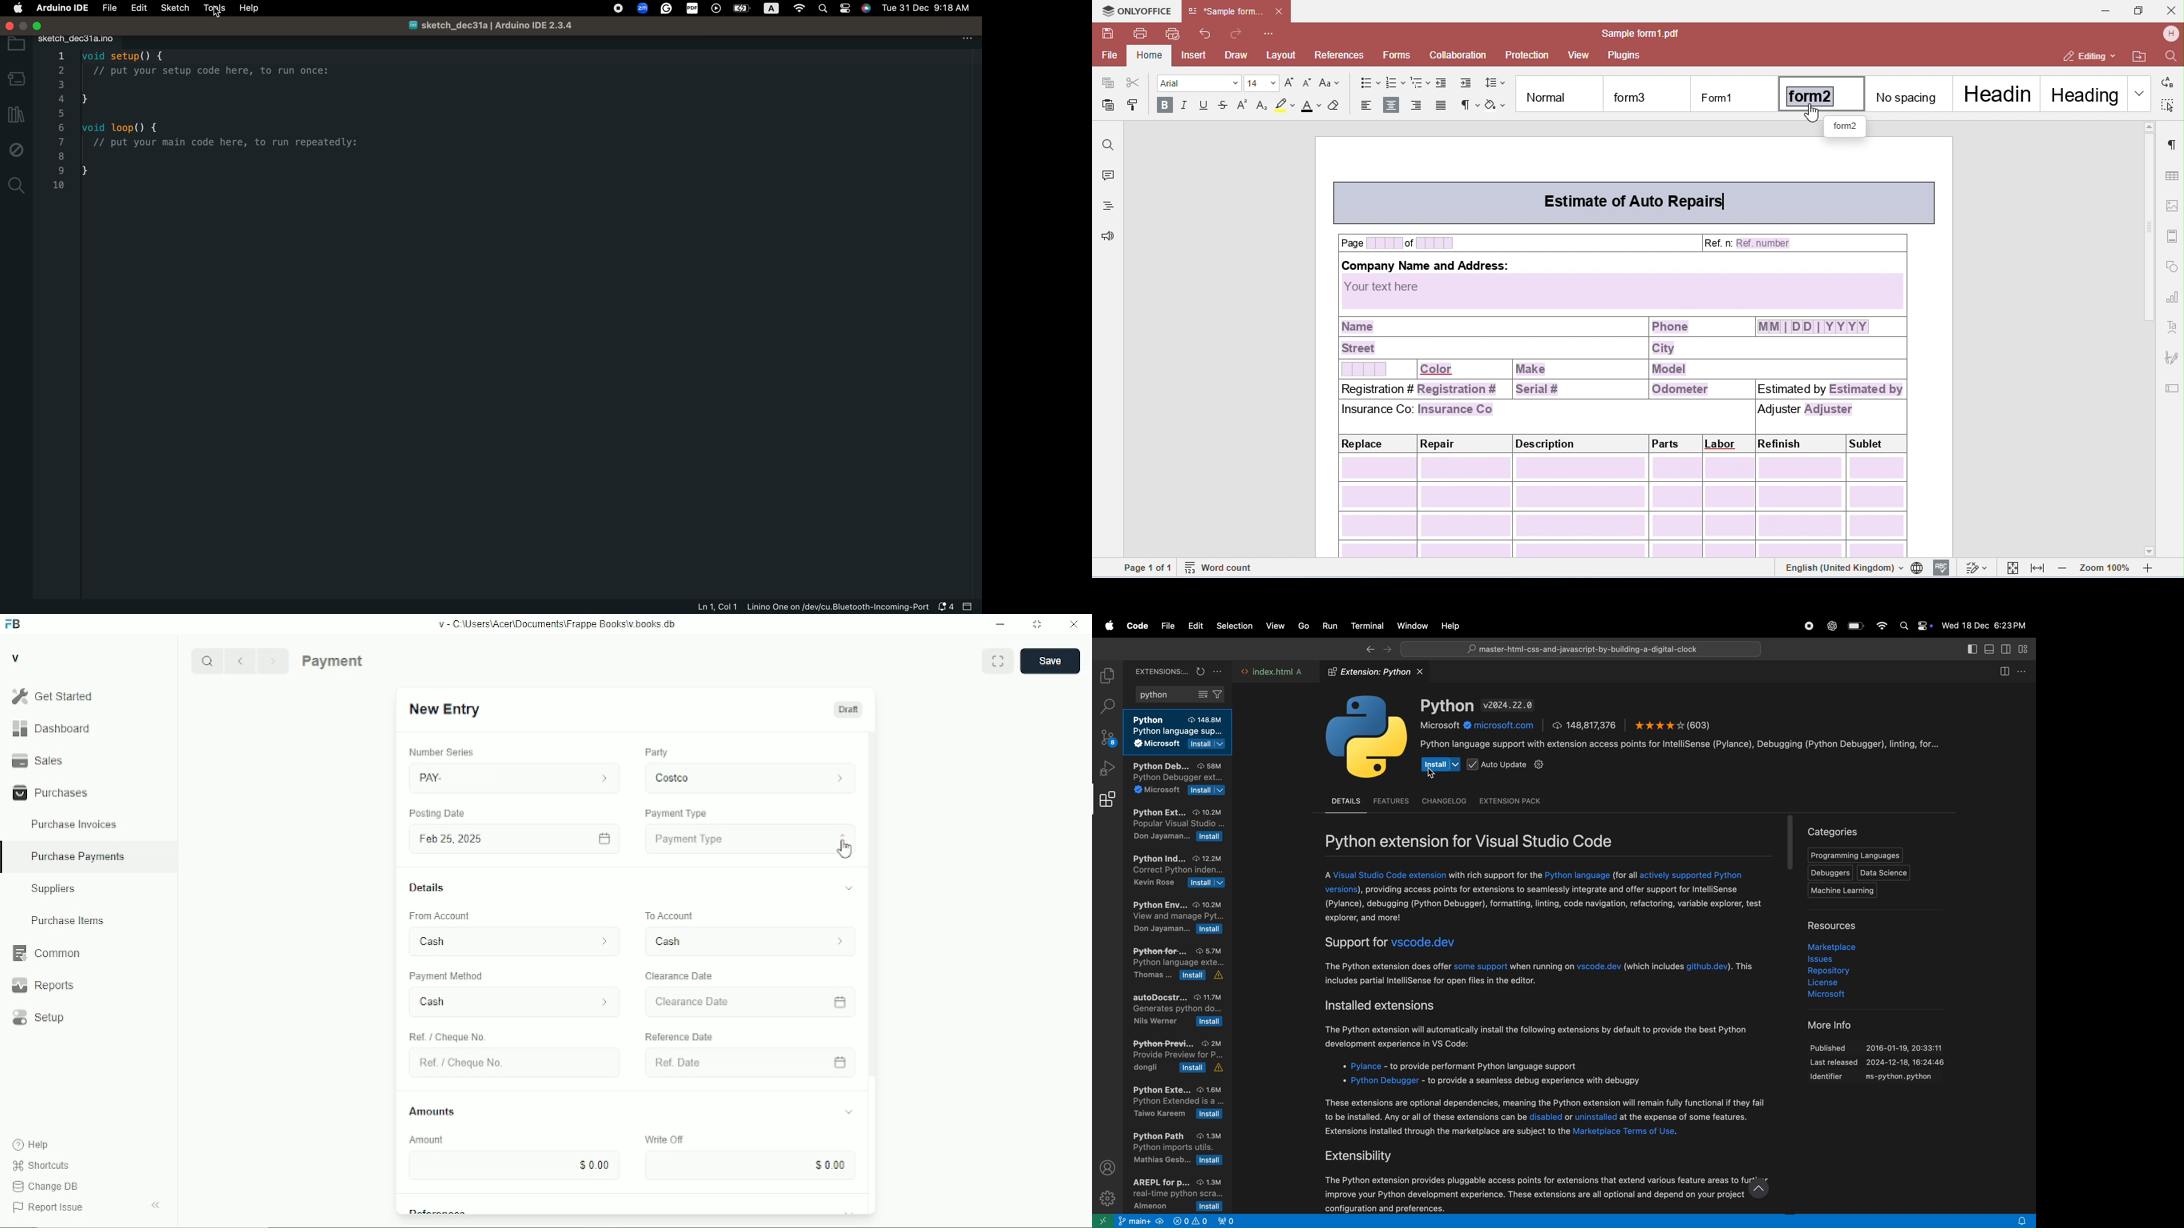  What do you see at coordinates (871, 907) in the screenshot?
I see `vertical scrollbar` at bounding box center [871, 907].